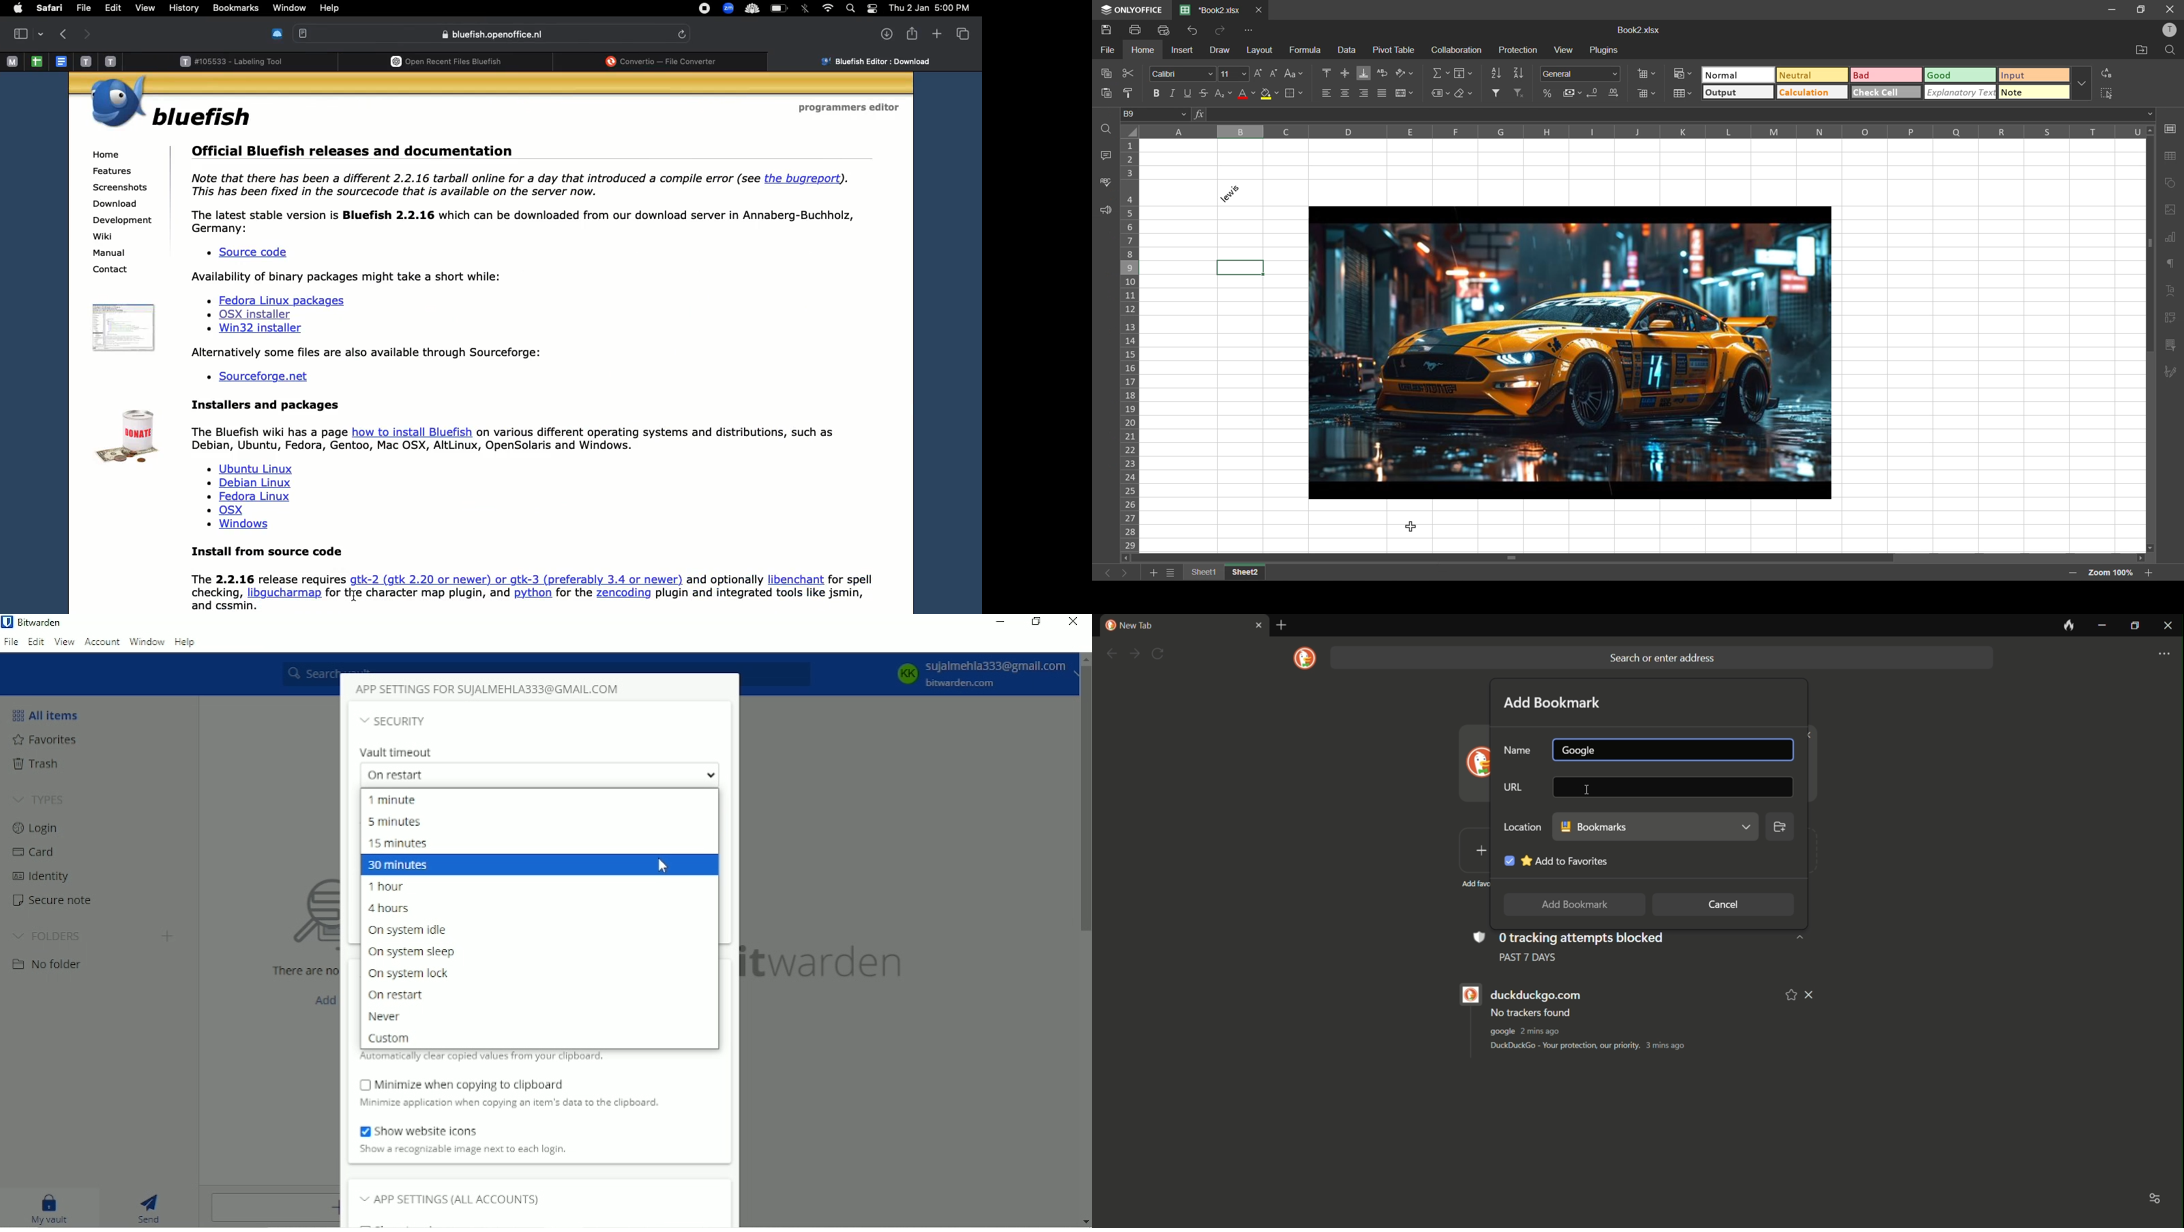 Image resolution: width=2184 pixels, height=1232 pixels. What do you see at coordinates (2170, 30) in the screenshot?
I see `profile` at bounding box center [2170, 30].